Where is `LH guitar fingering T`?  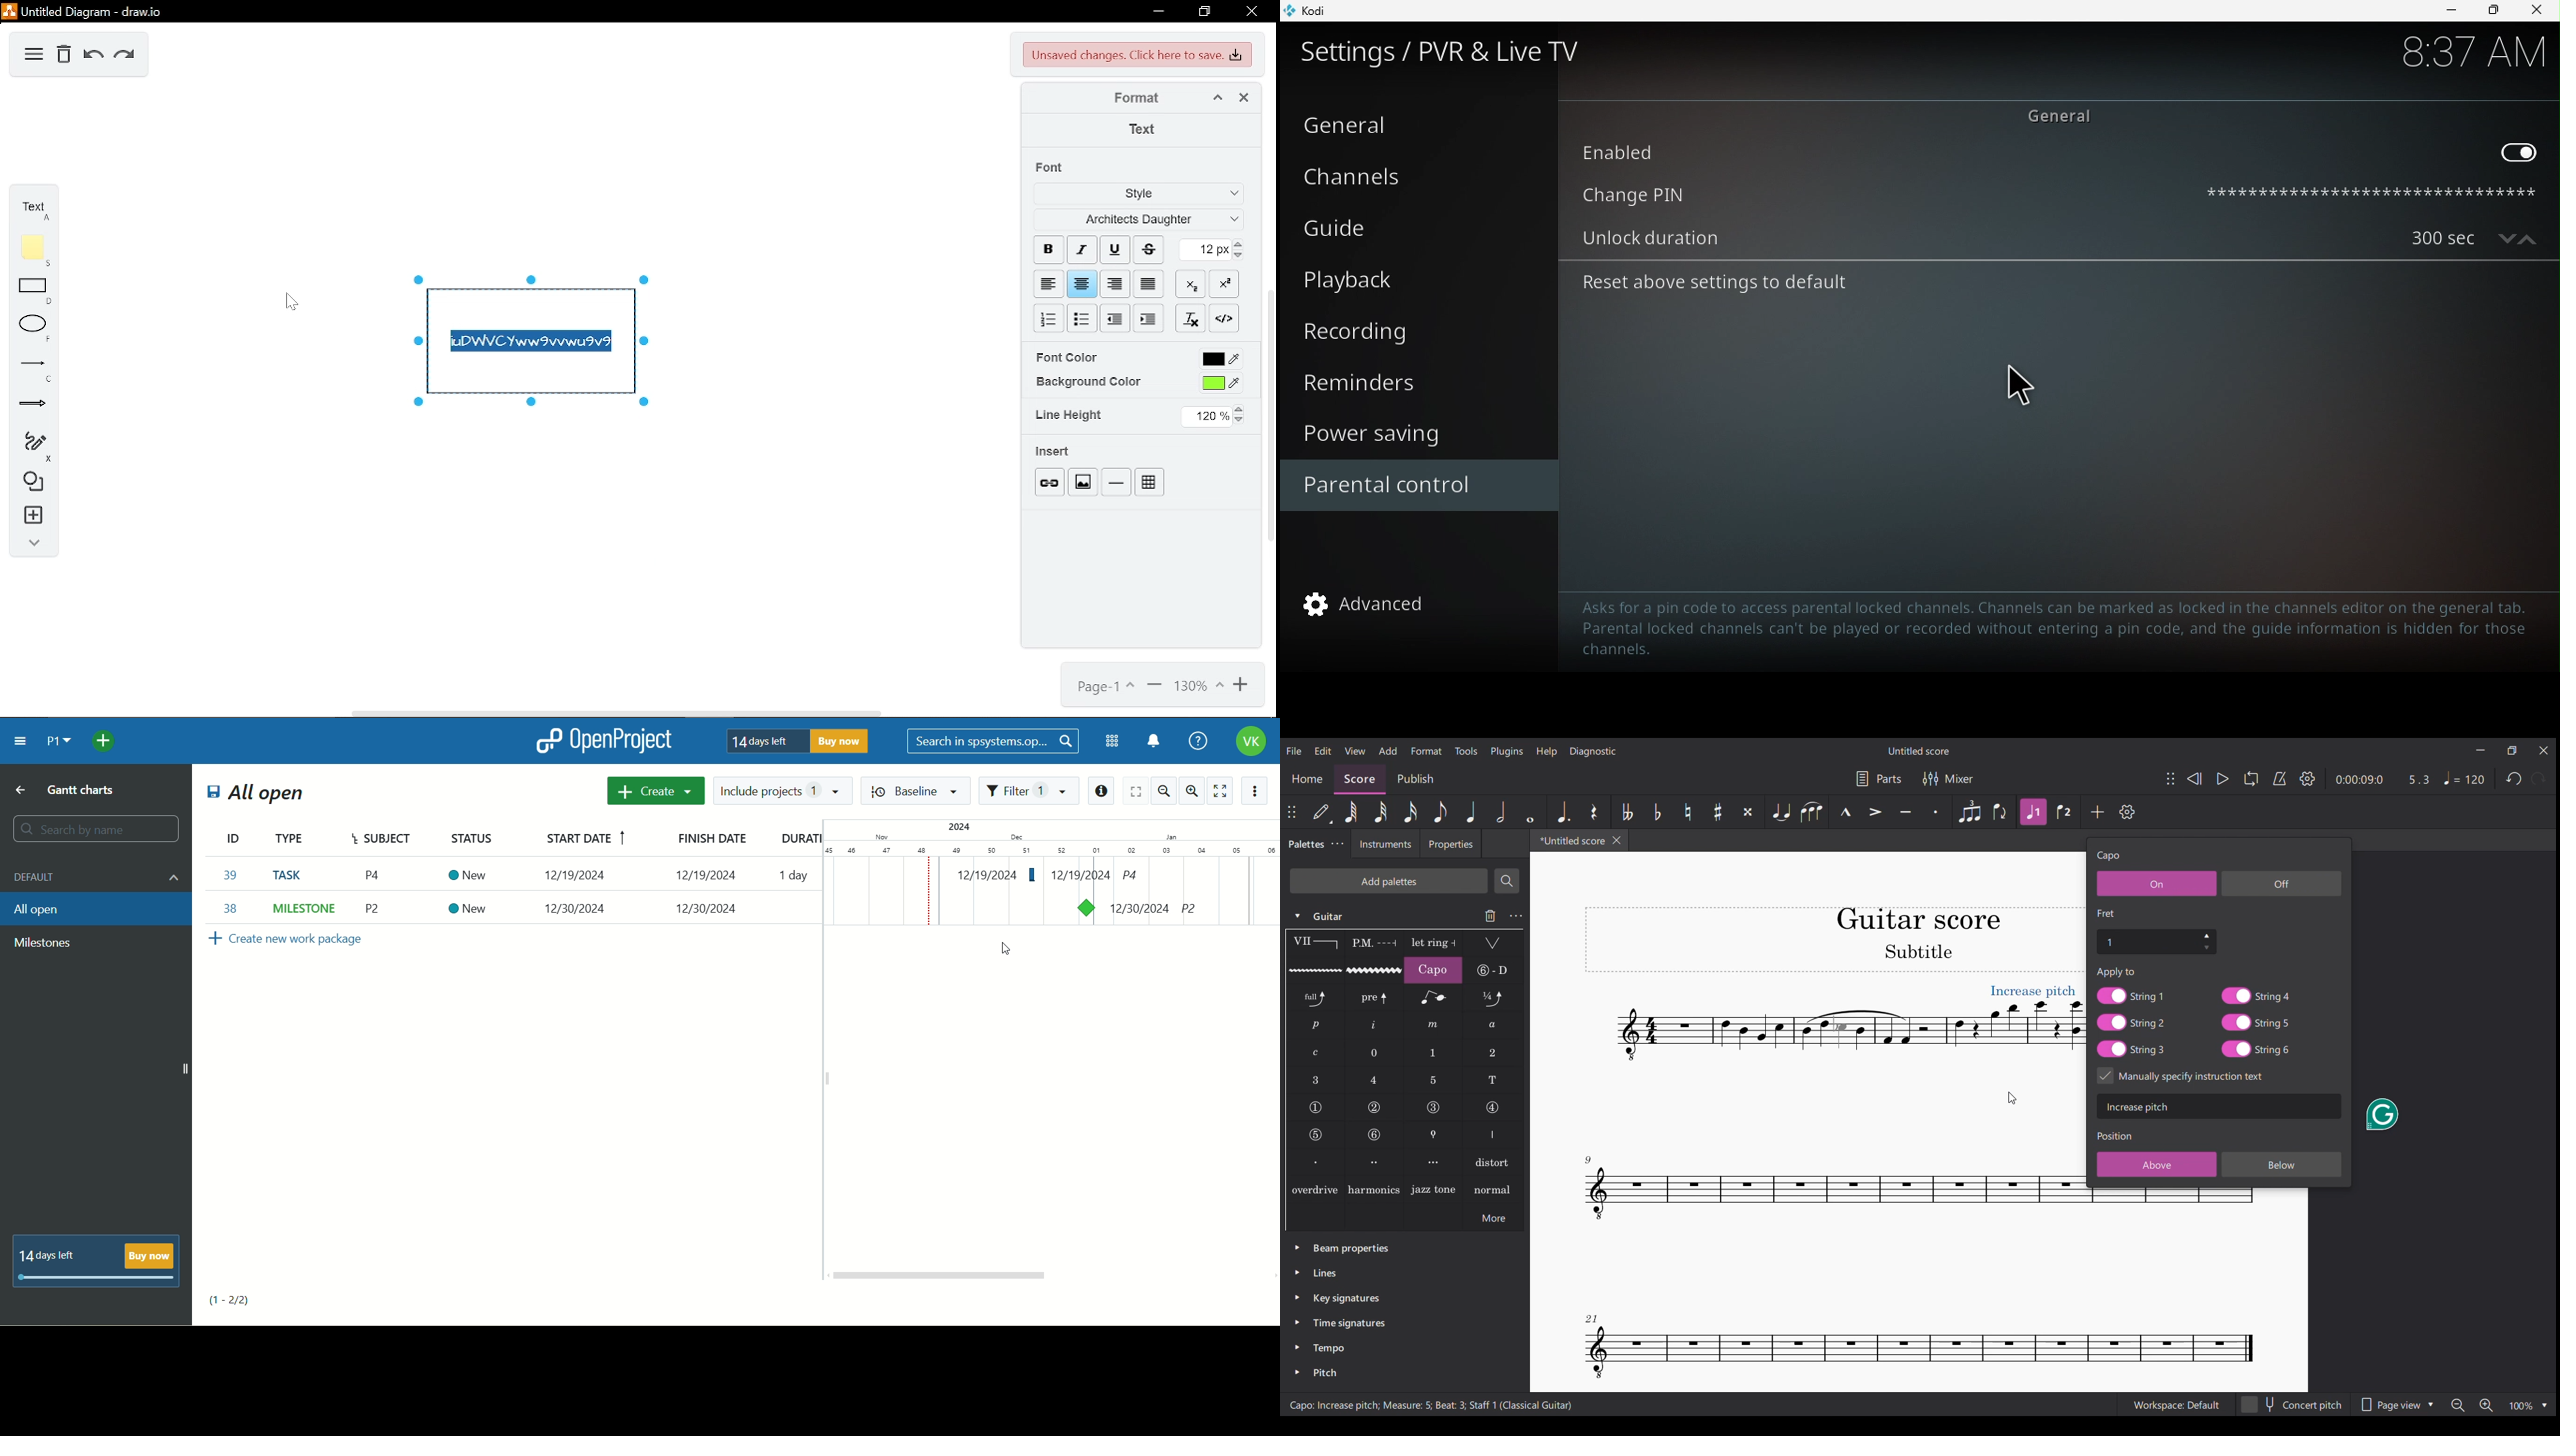 LH guitar fingering T is located at coordinates (1493, 1080).